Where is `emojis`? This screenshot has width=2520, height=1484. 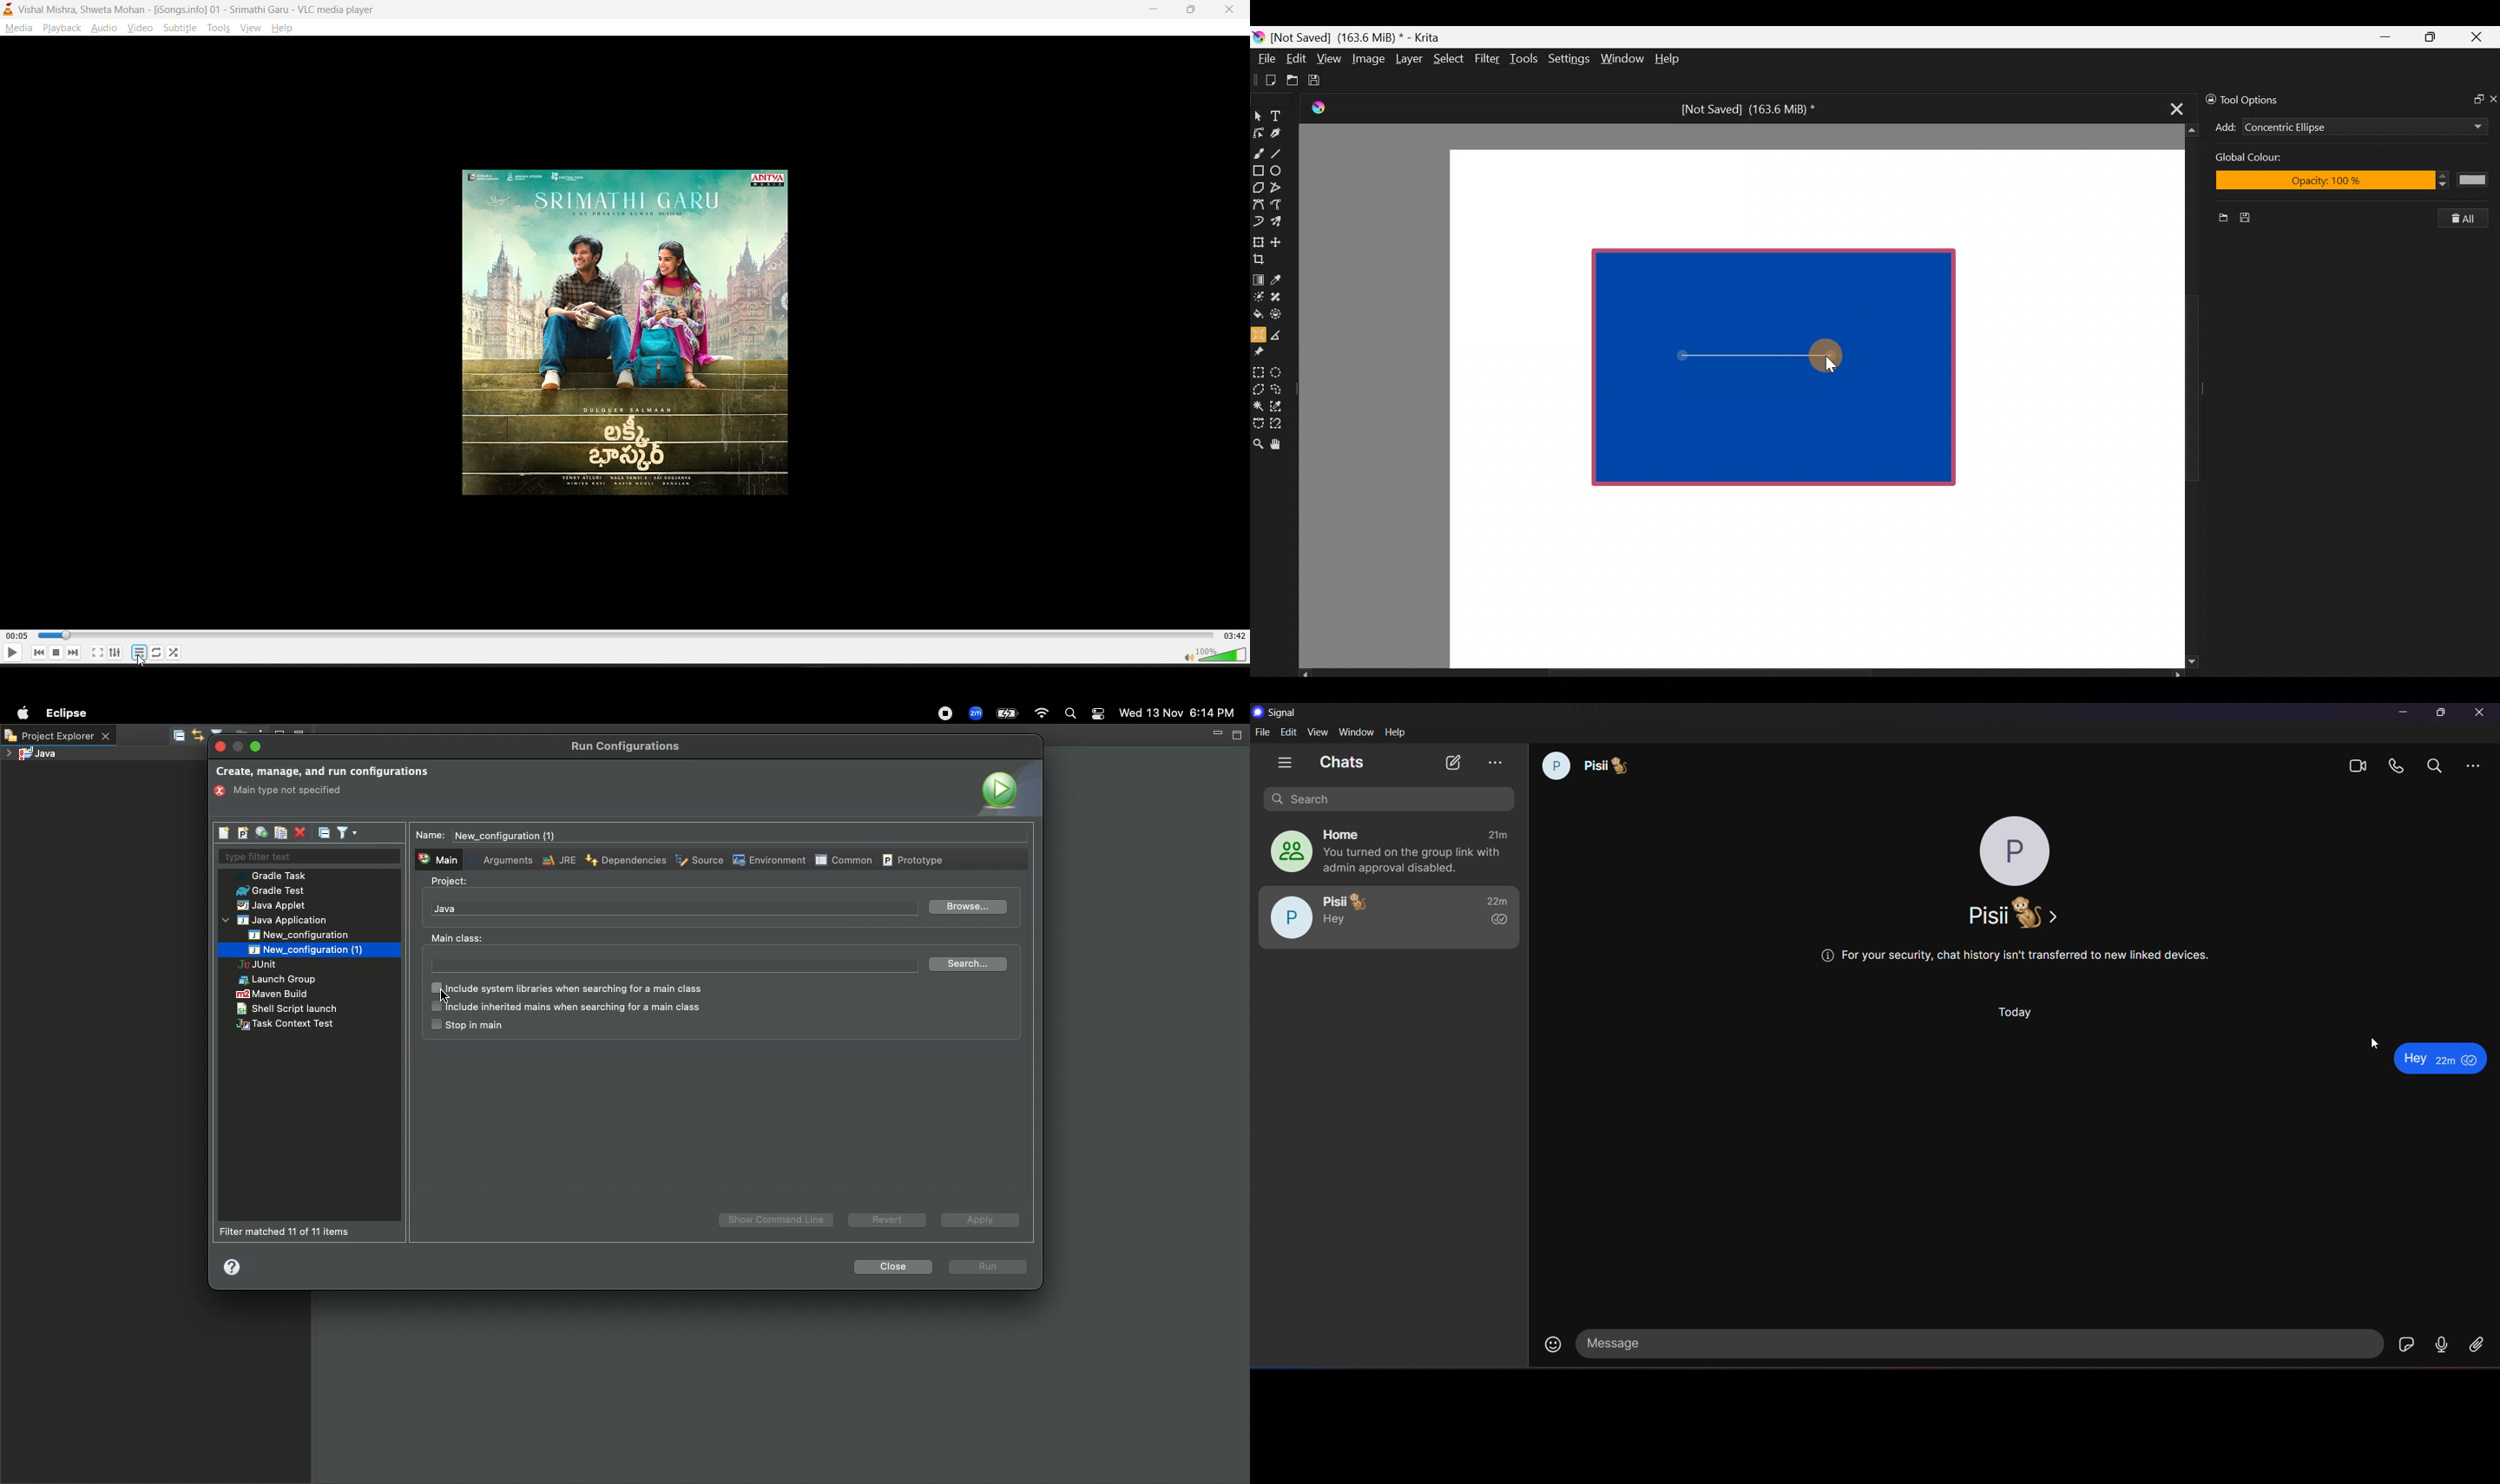 emojis is located at coordinates (1555, 1345).